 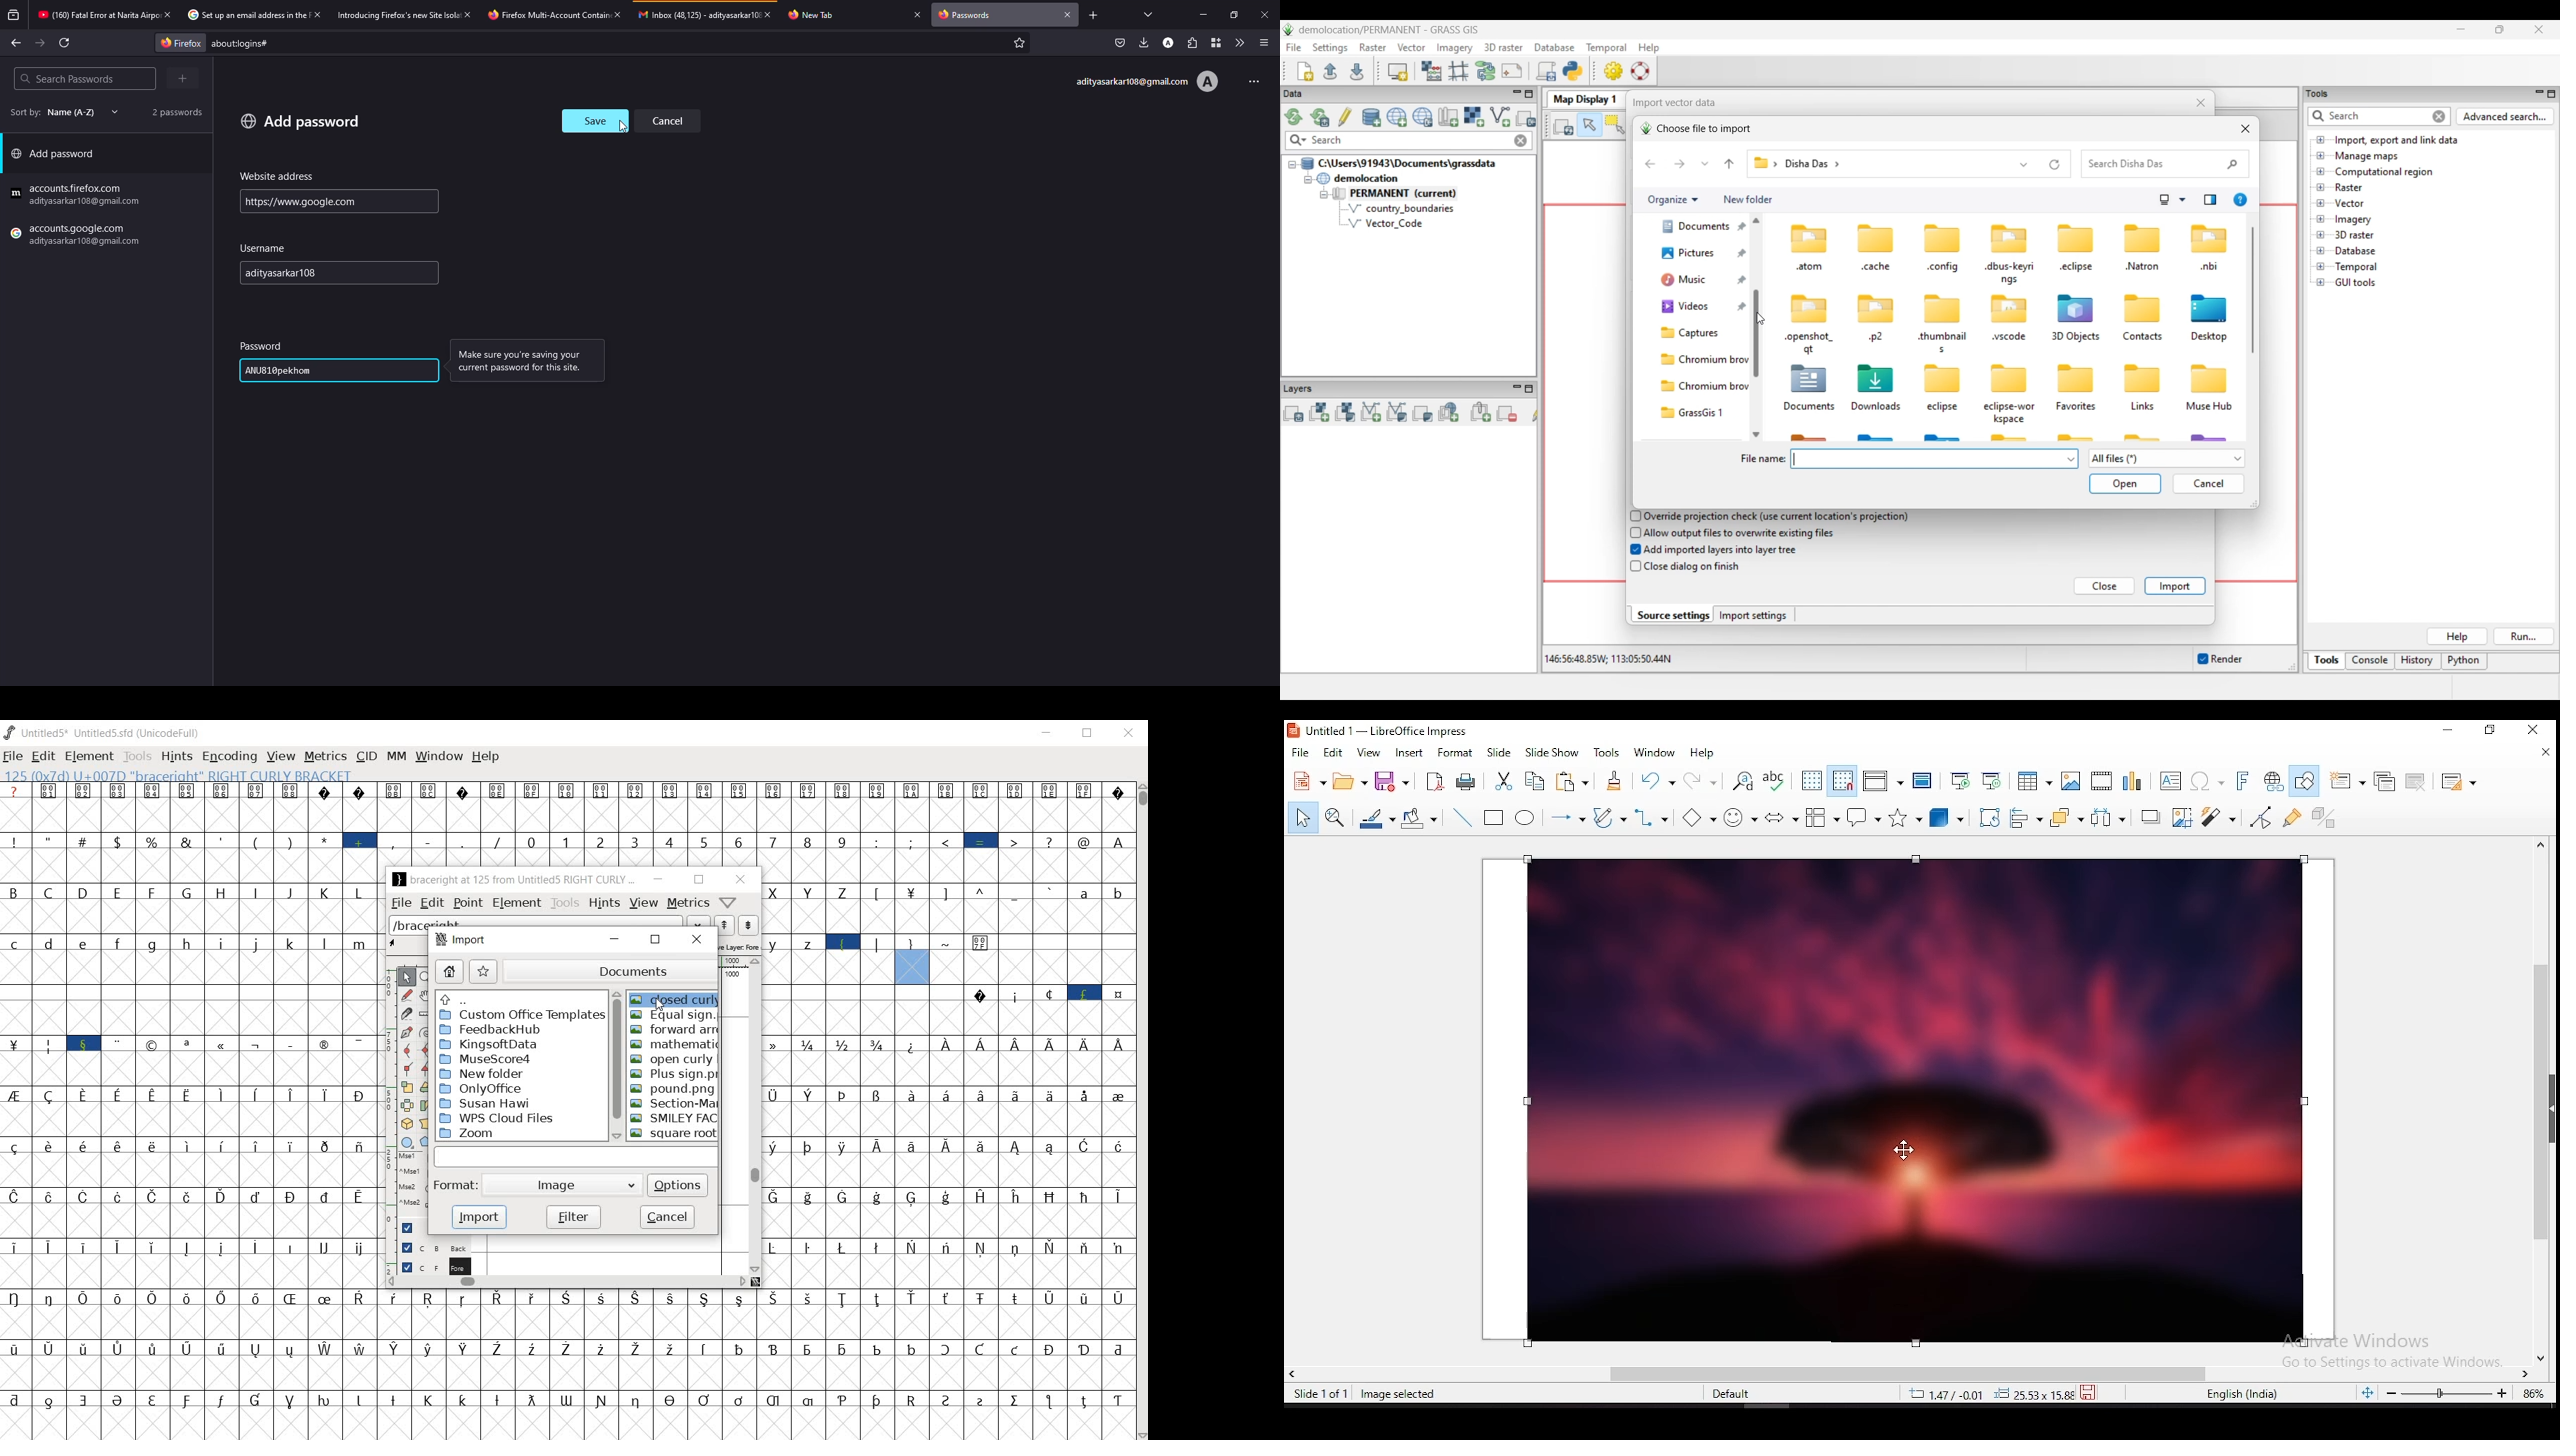 What do you see at coordinates (1811, 781) in the screenshot?
I see `display grid` at bounding box center [1811, 781].